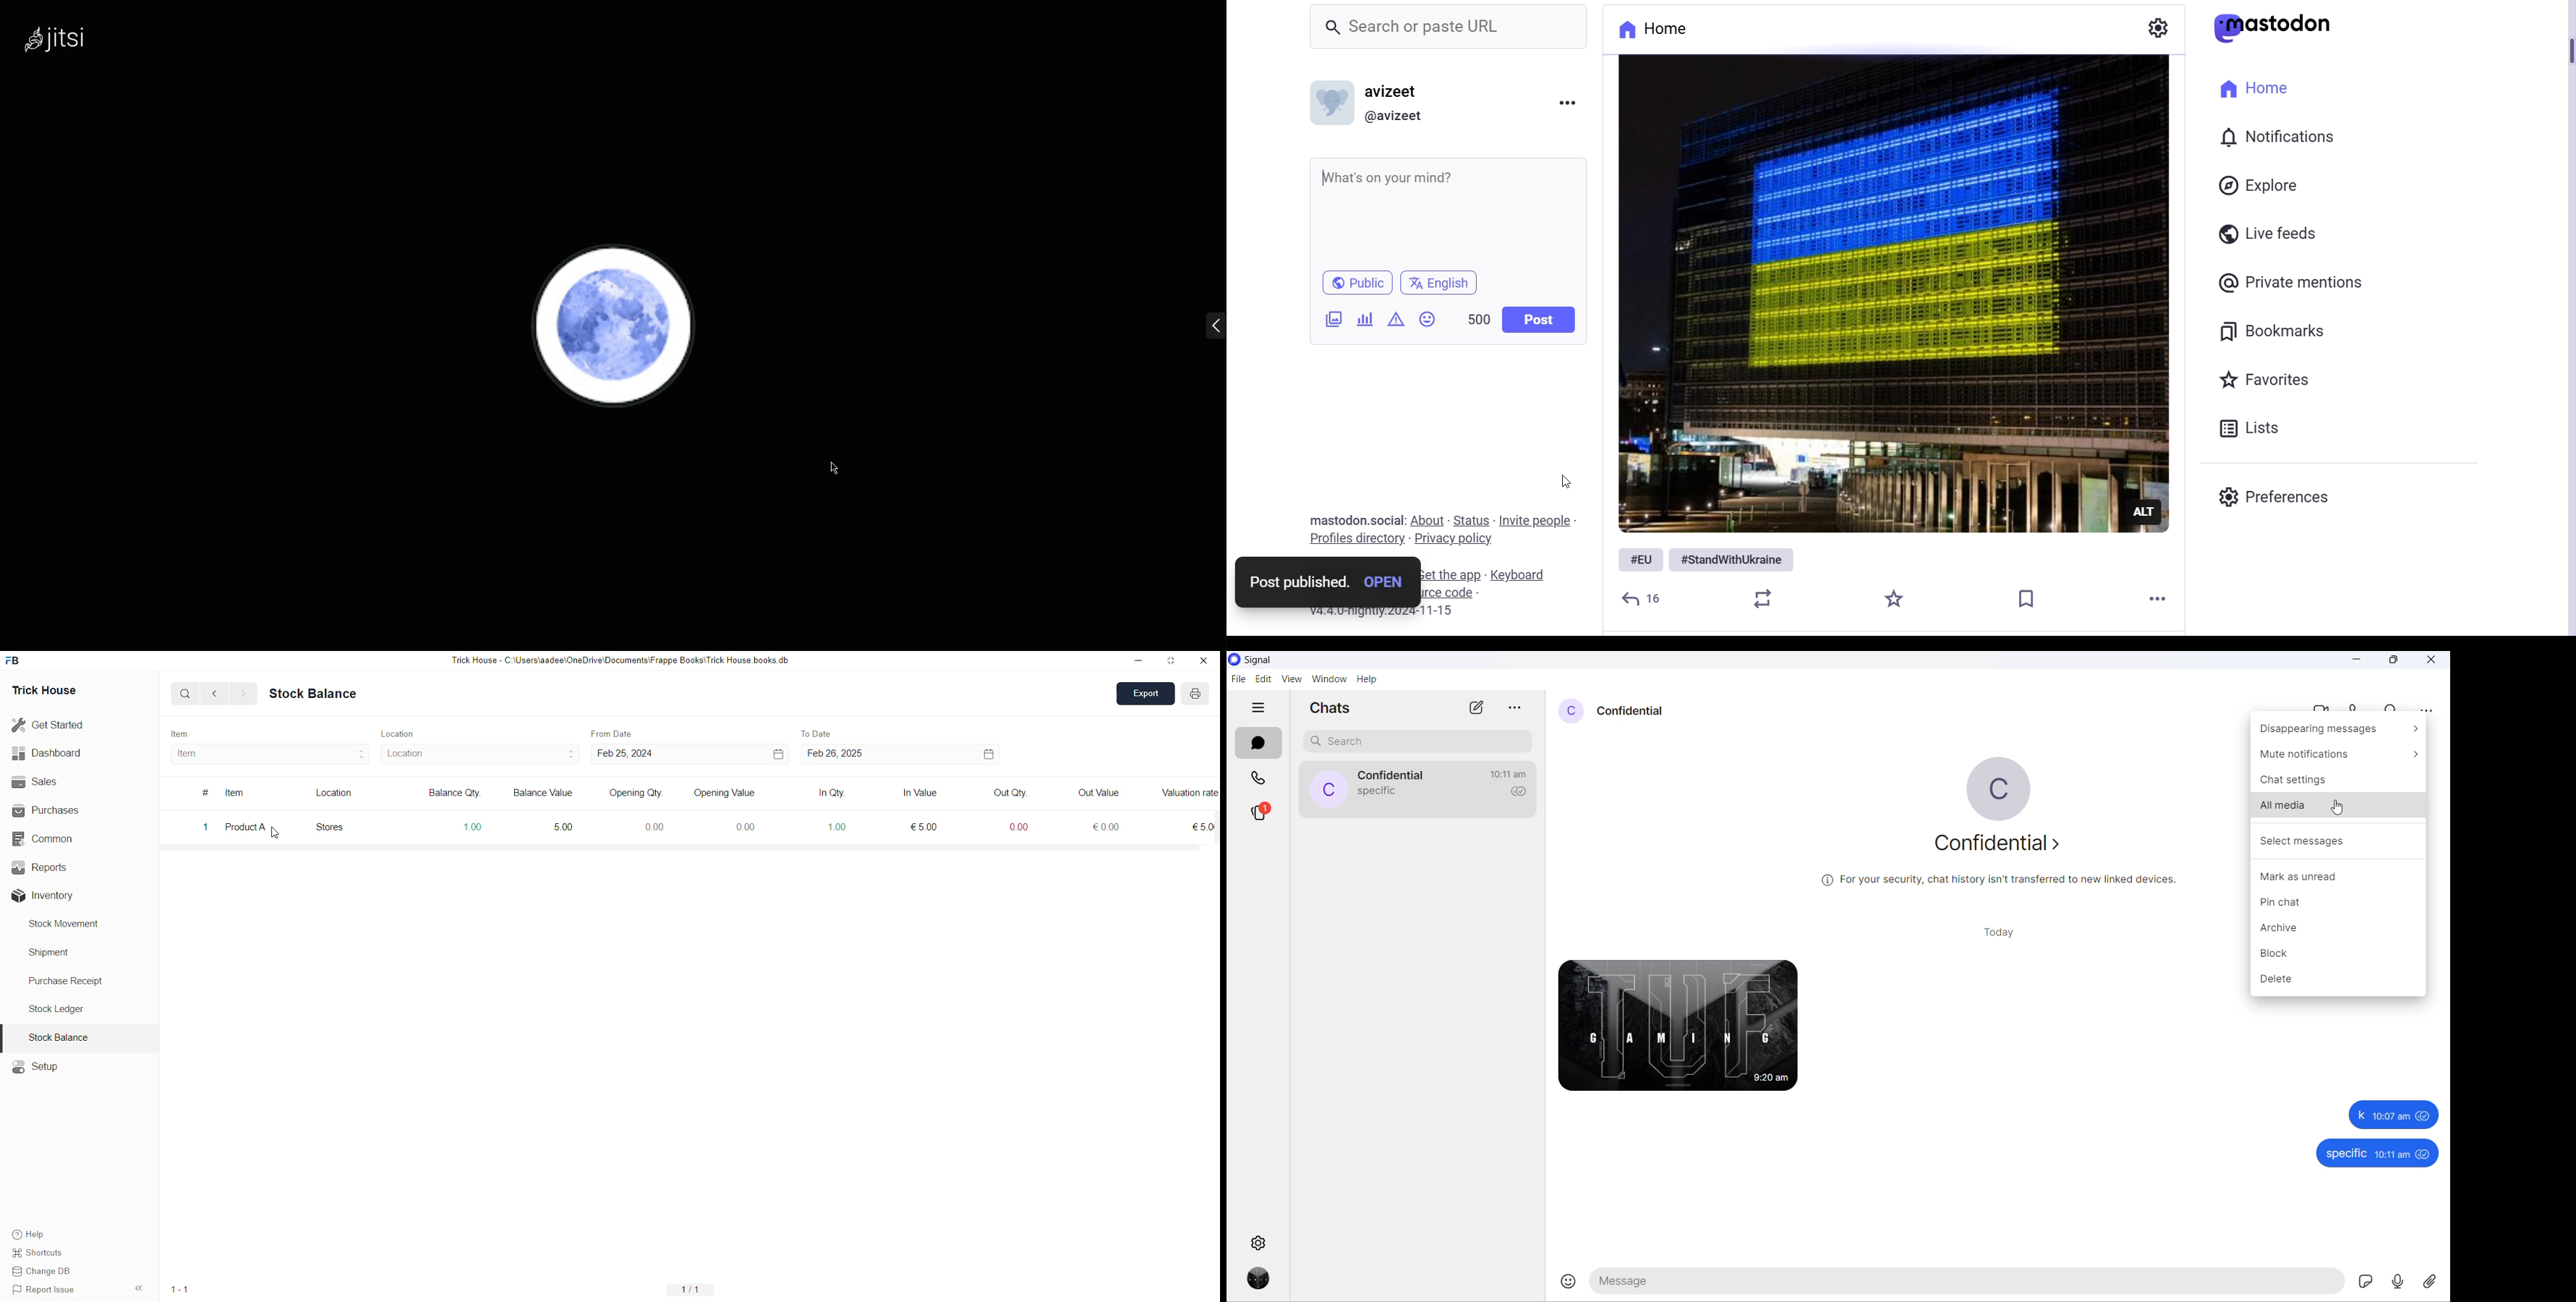 The width and height of the screenshot is (2576, 1316). Describe the element at coordinates (1564, 1285) in the screenshot. I see `emojis` at that location.